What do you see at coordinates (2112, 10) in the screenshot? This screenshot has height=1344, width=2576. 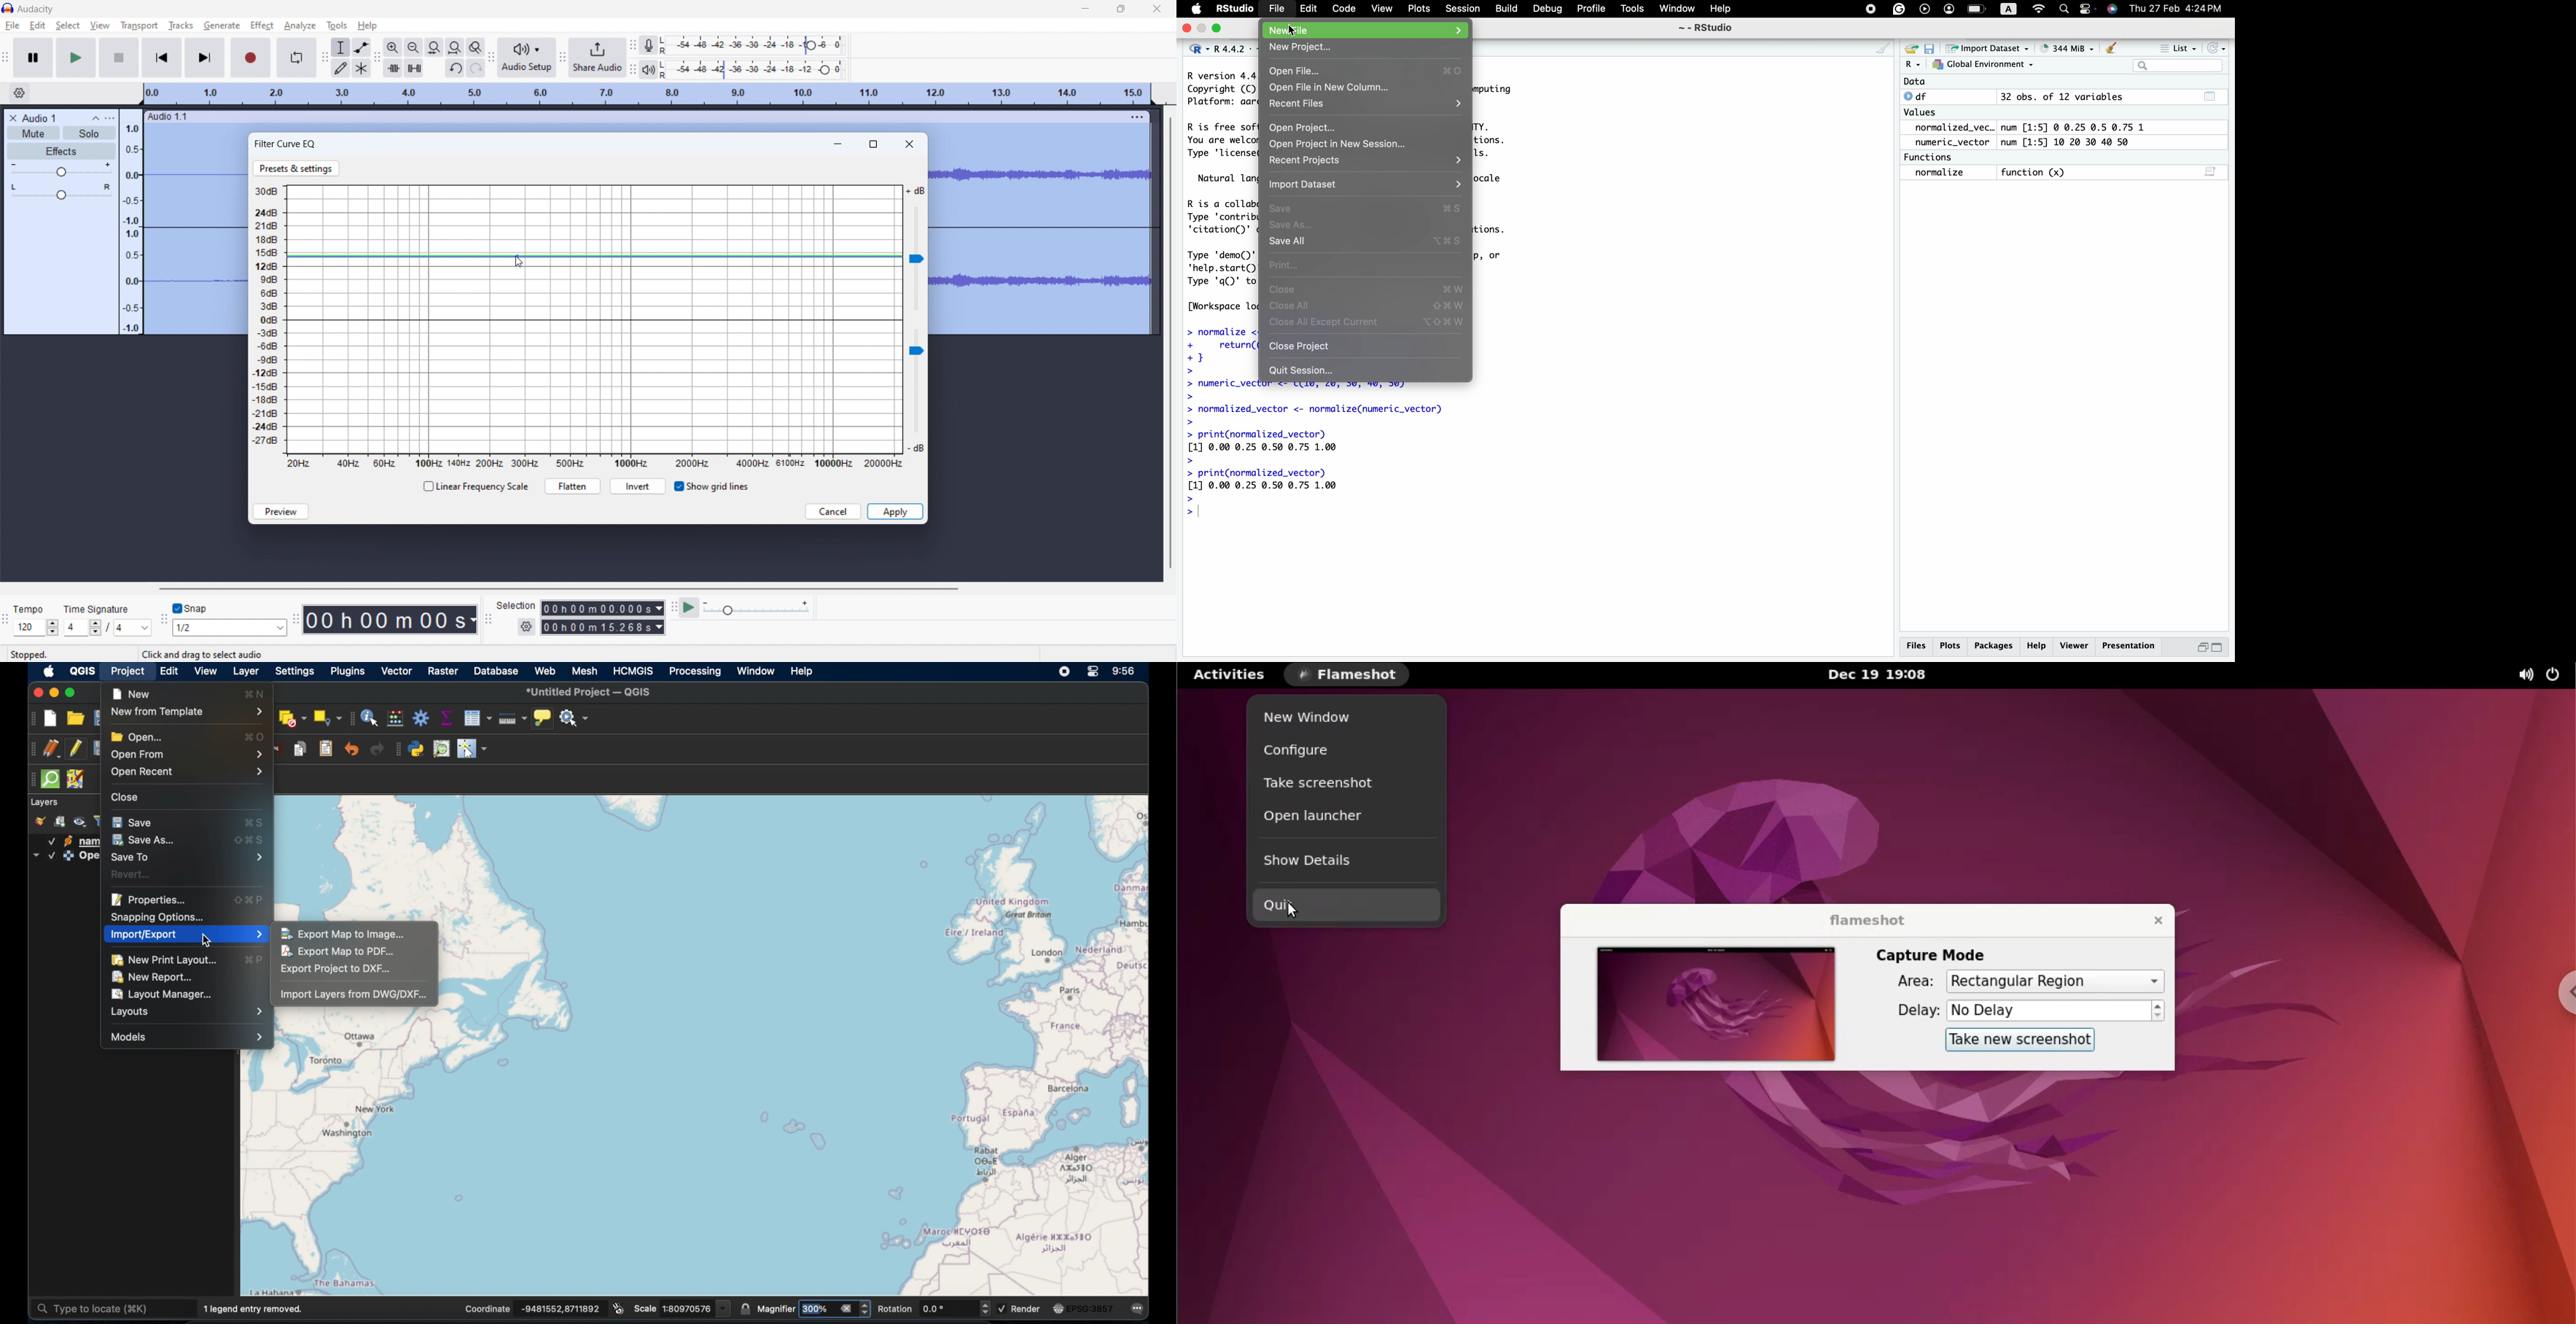 I see `siri` at bounding box center [2112, 10].